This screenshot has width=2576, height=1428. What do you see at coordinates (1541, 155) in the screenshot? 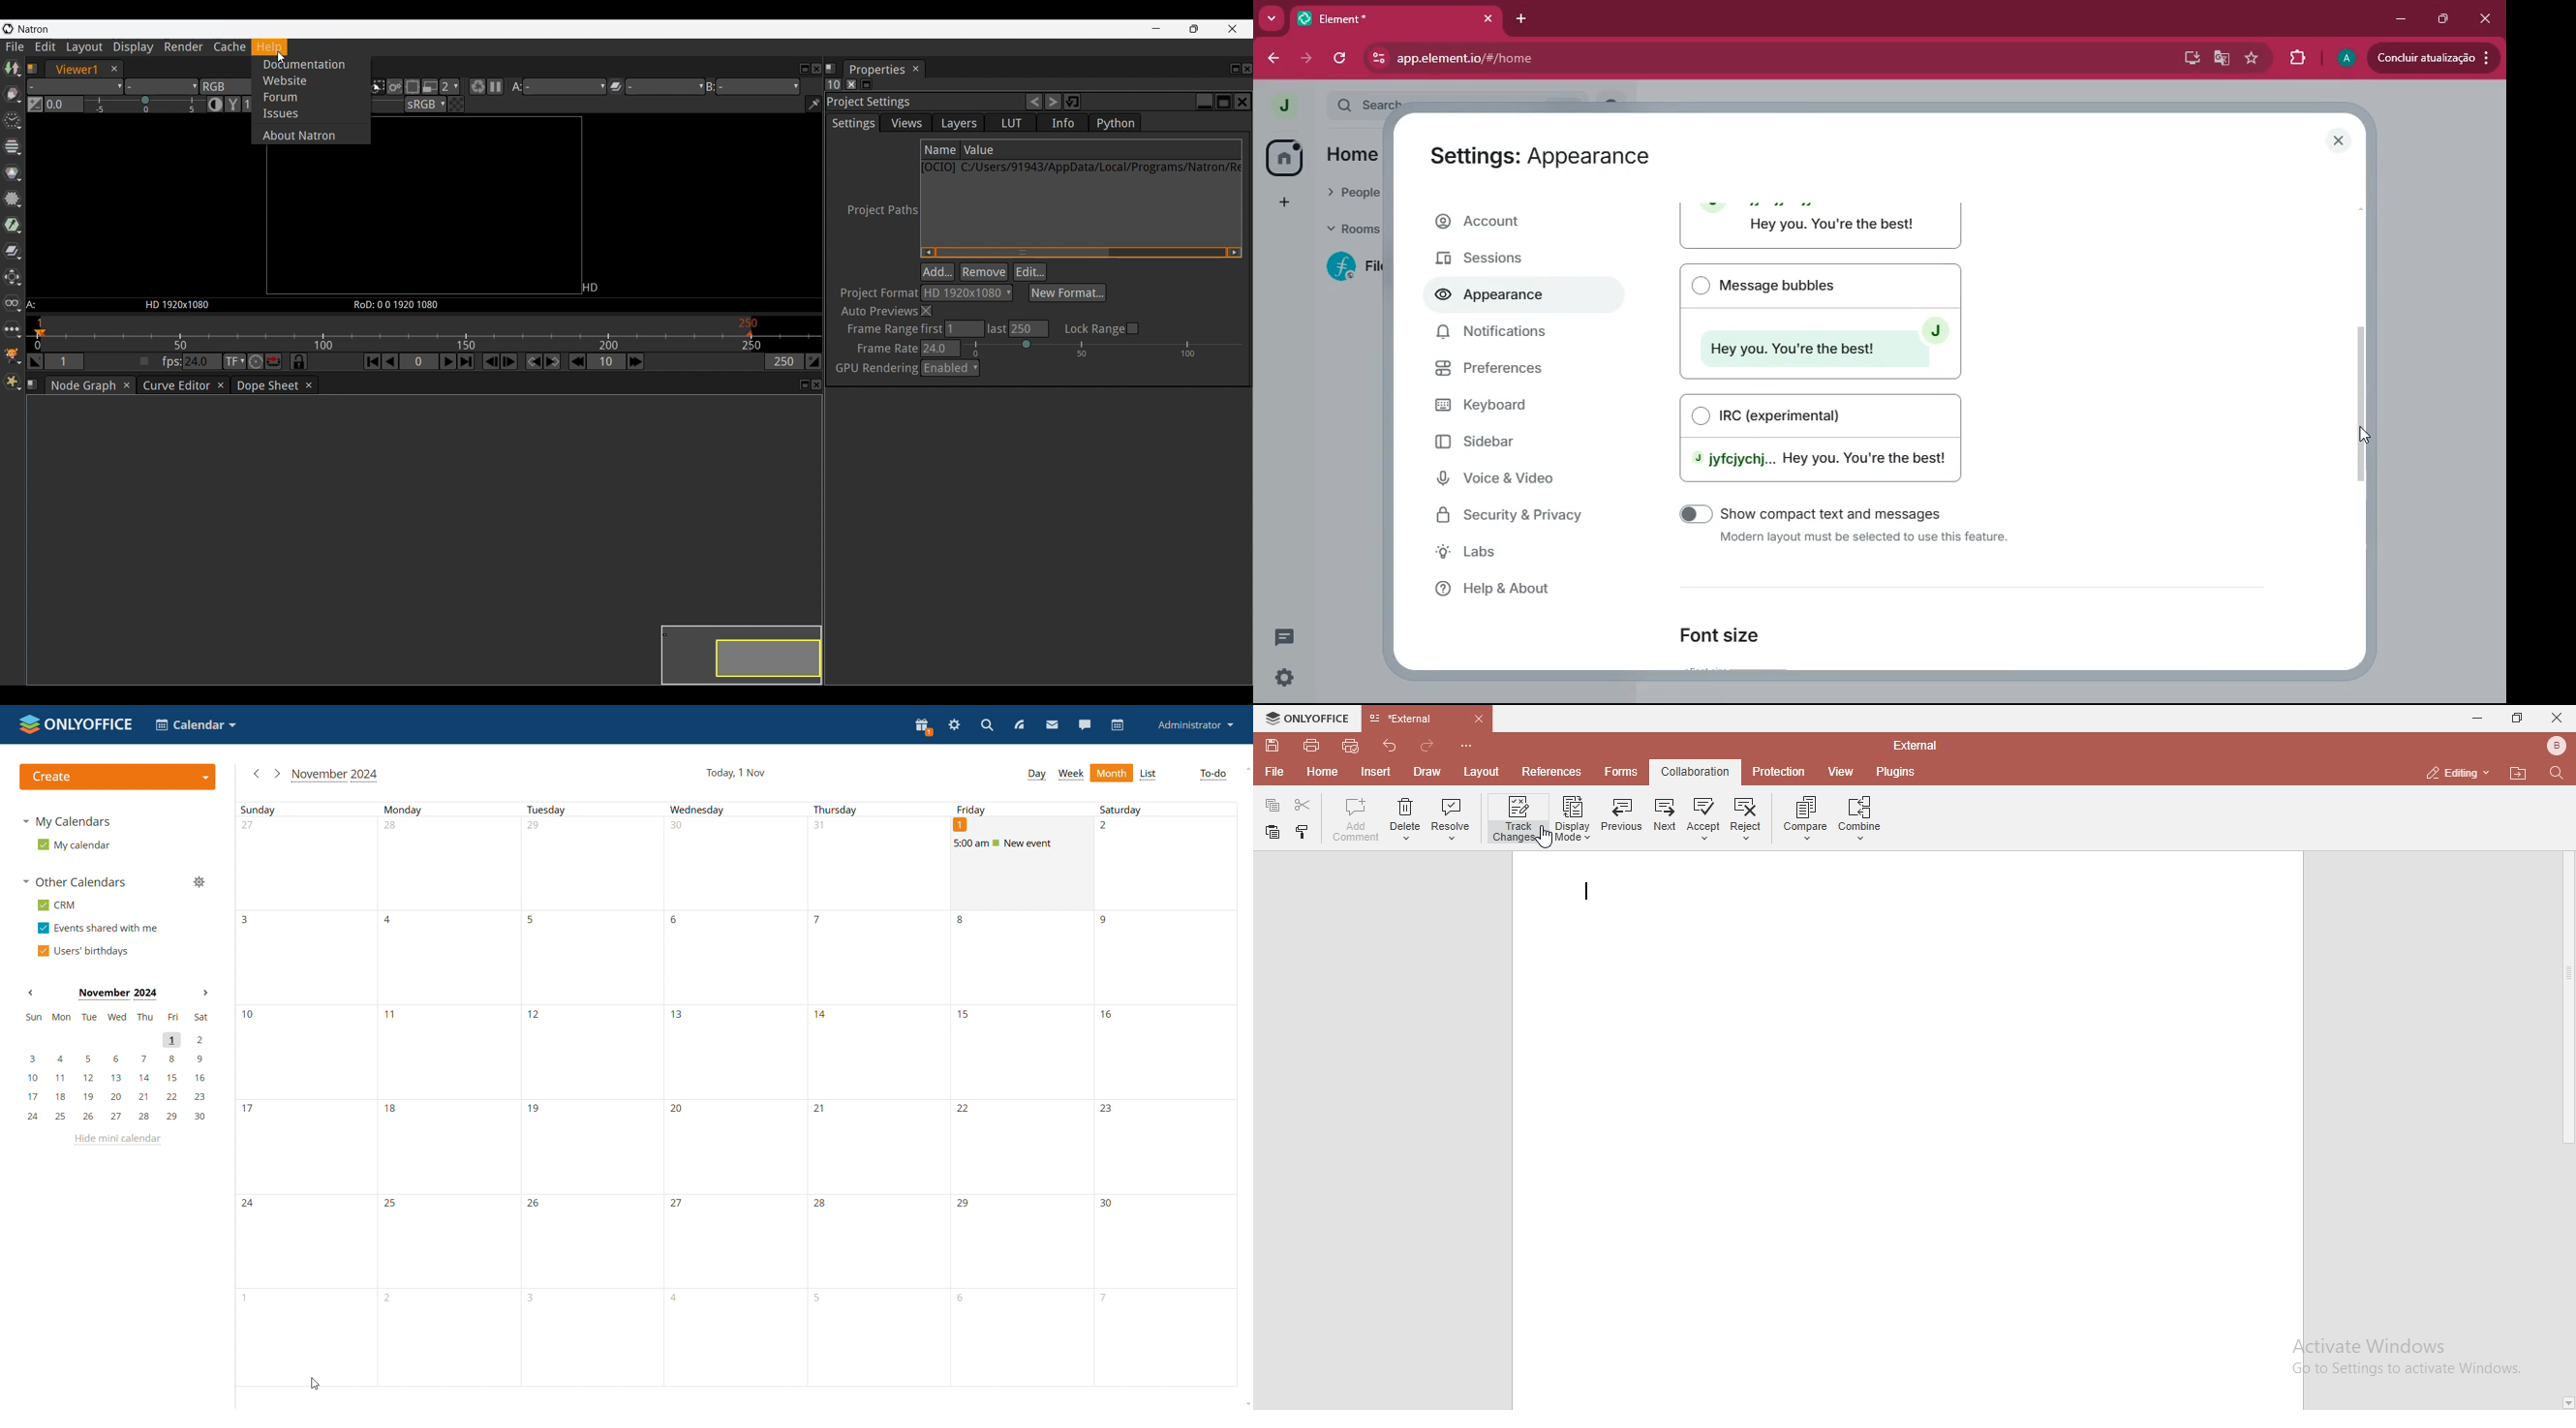
I see `Settings: Appearance` at bounding box center [1541, 155].